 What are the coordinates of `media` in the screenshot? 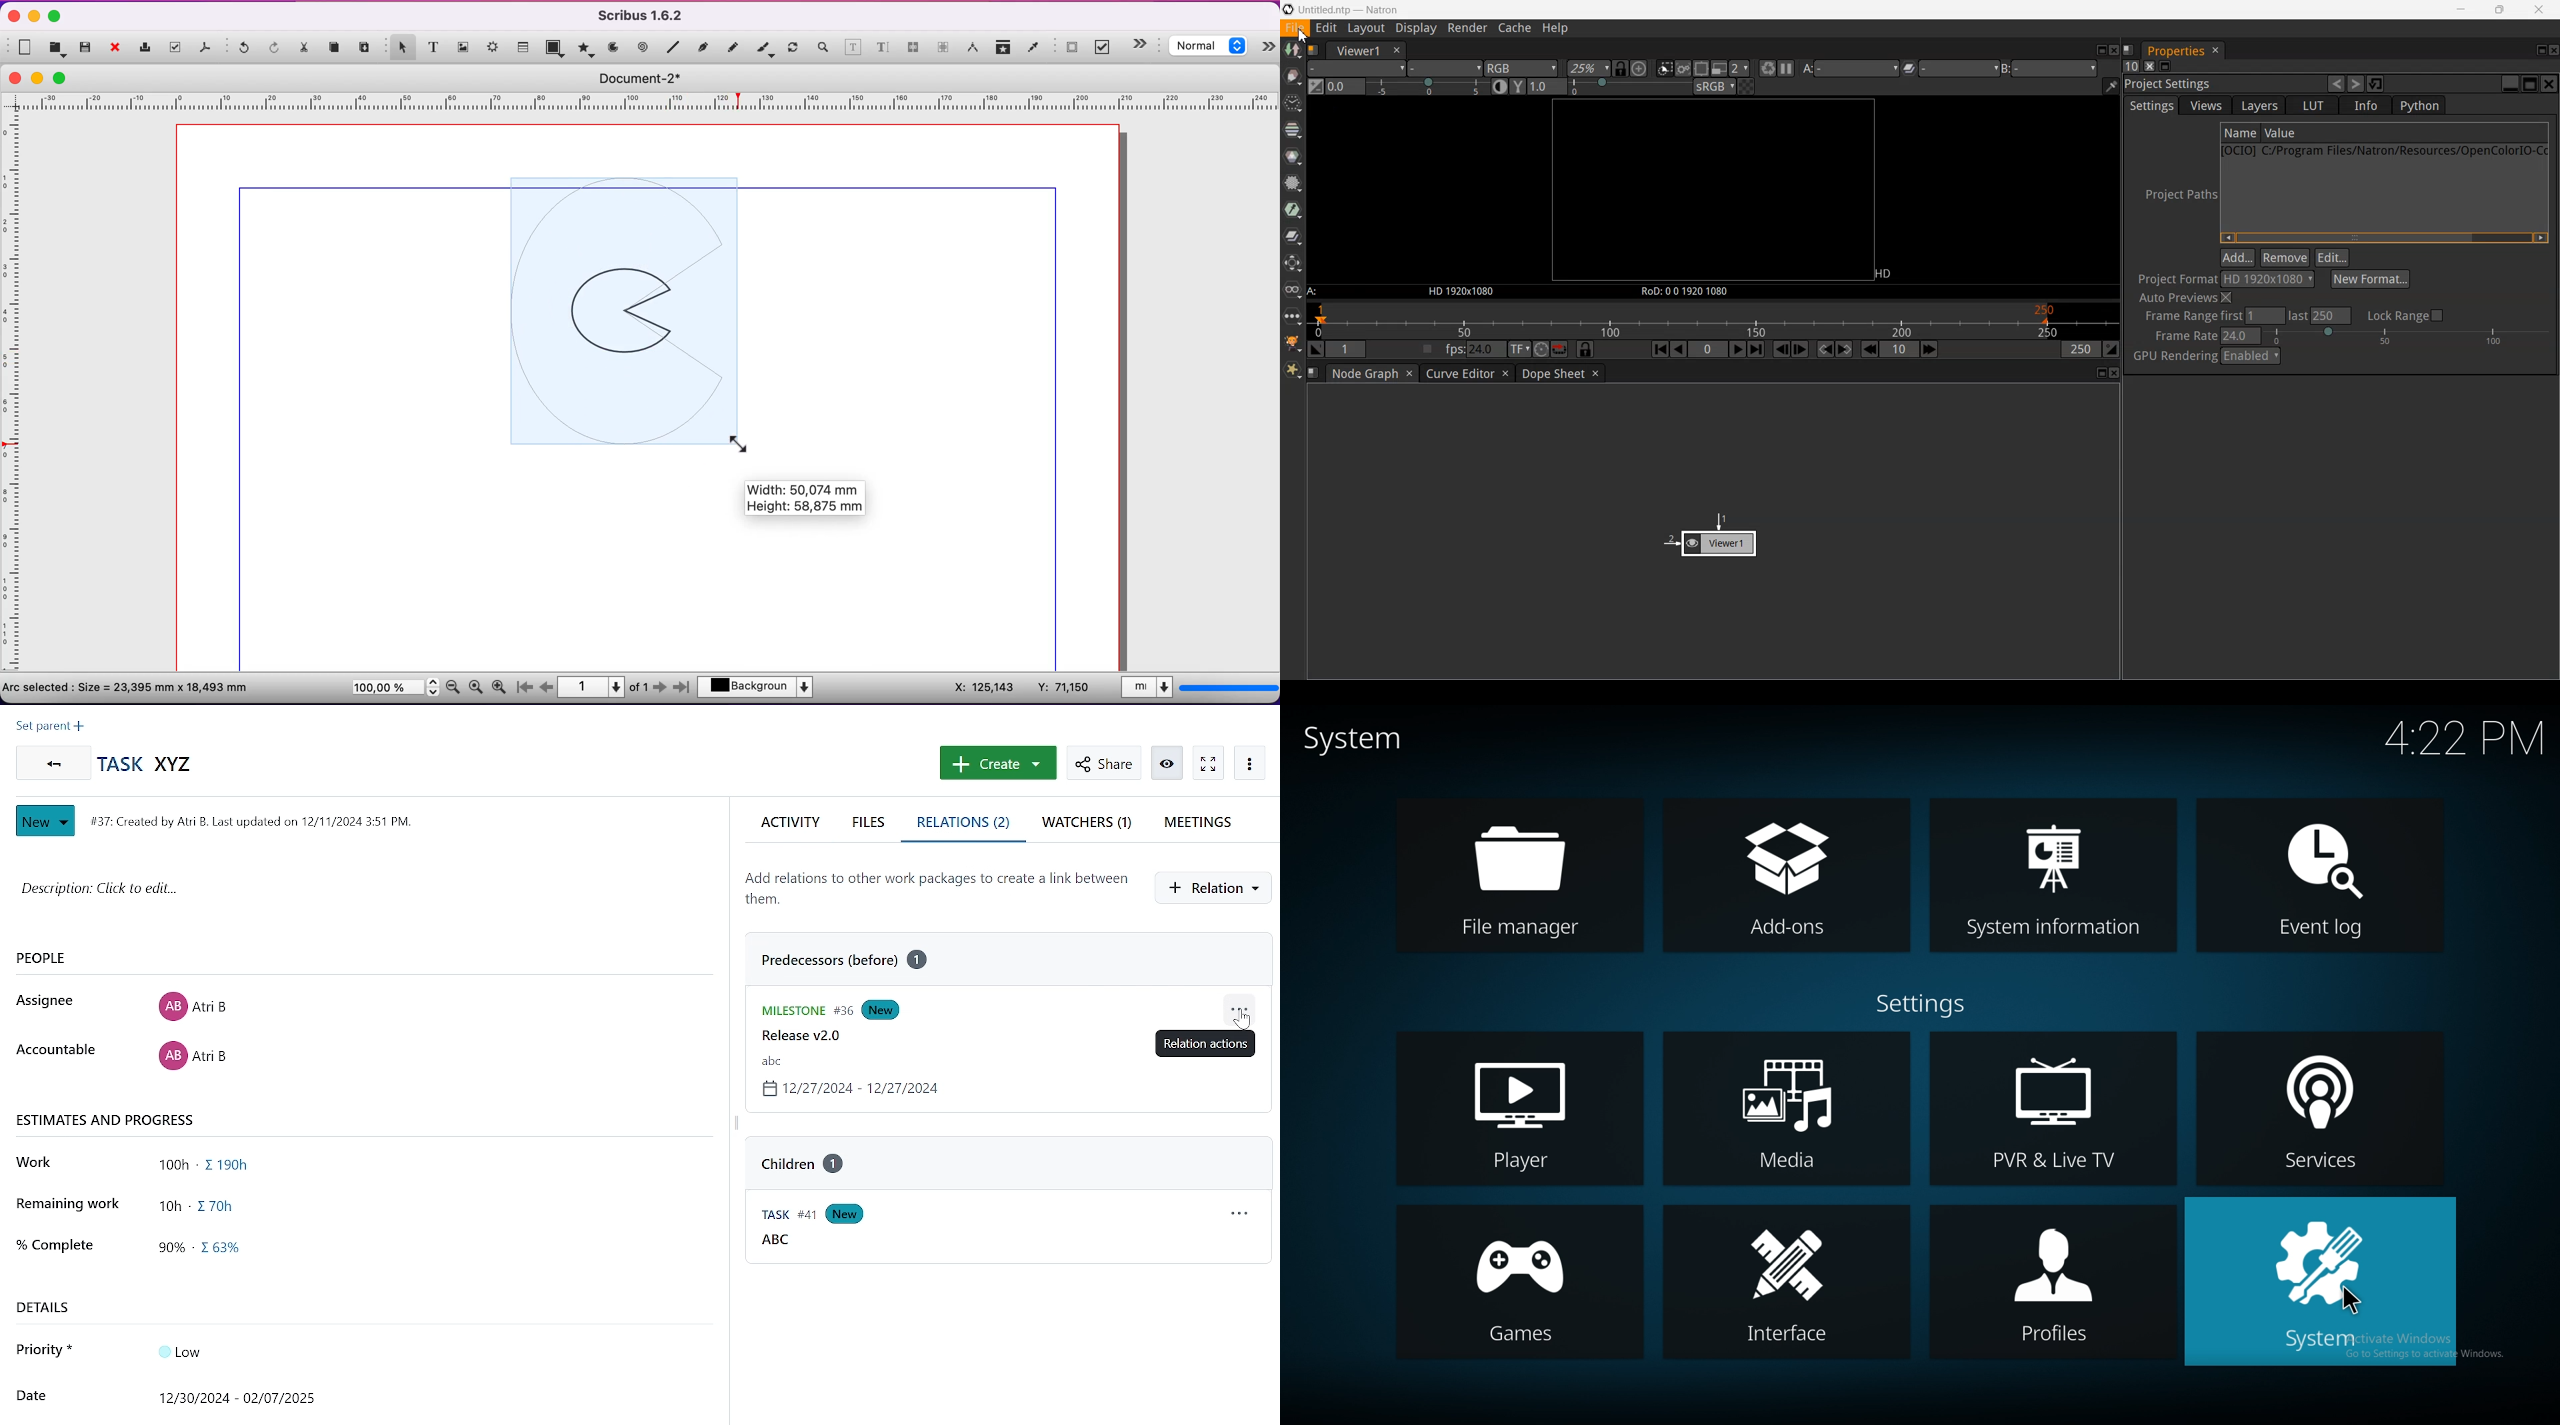 It's located at (1785, 1108).